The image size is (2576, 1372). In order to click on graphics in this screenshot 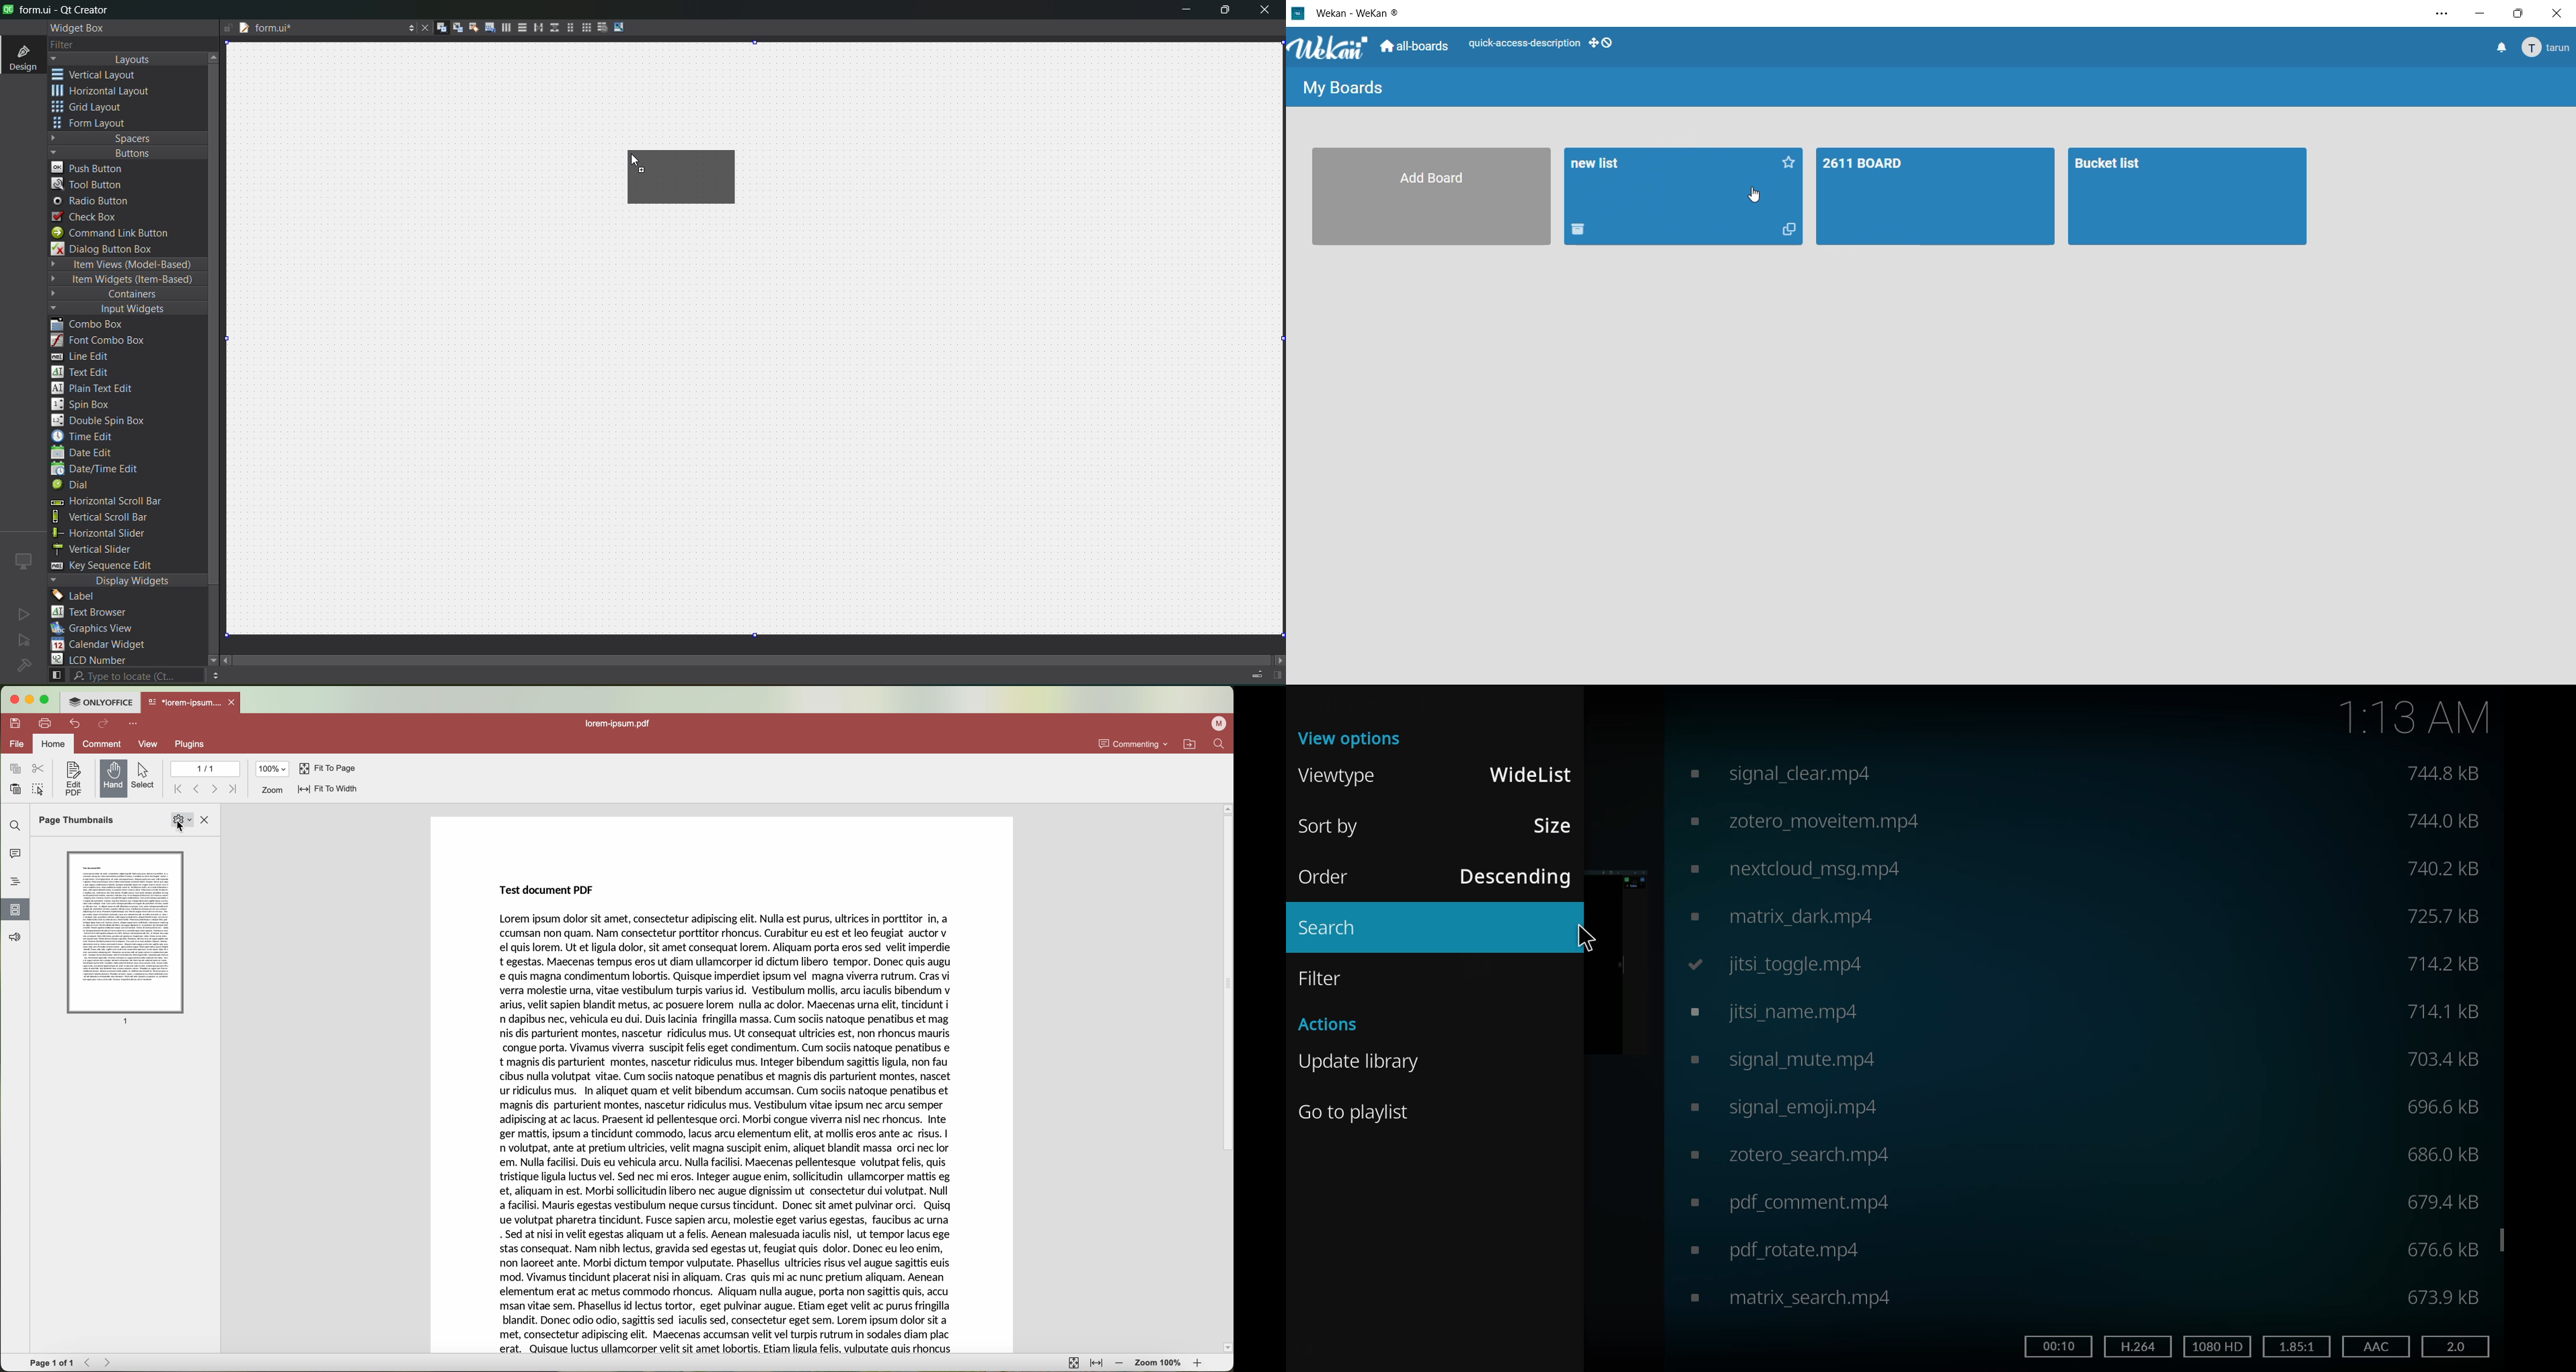, I will do `click(98, 628)`.